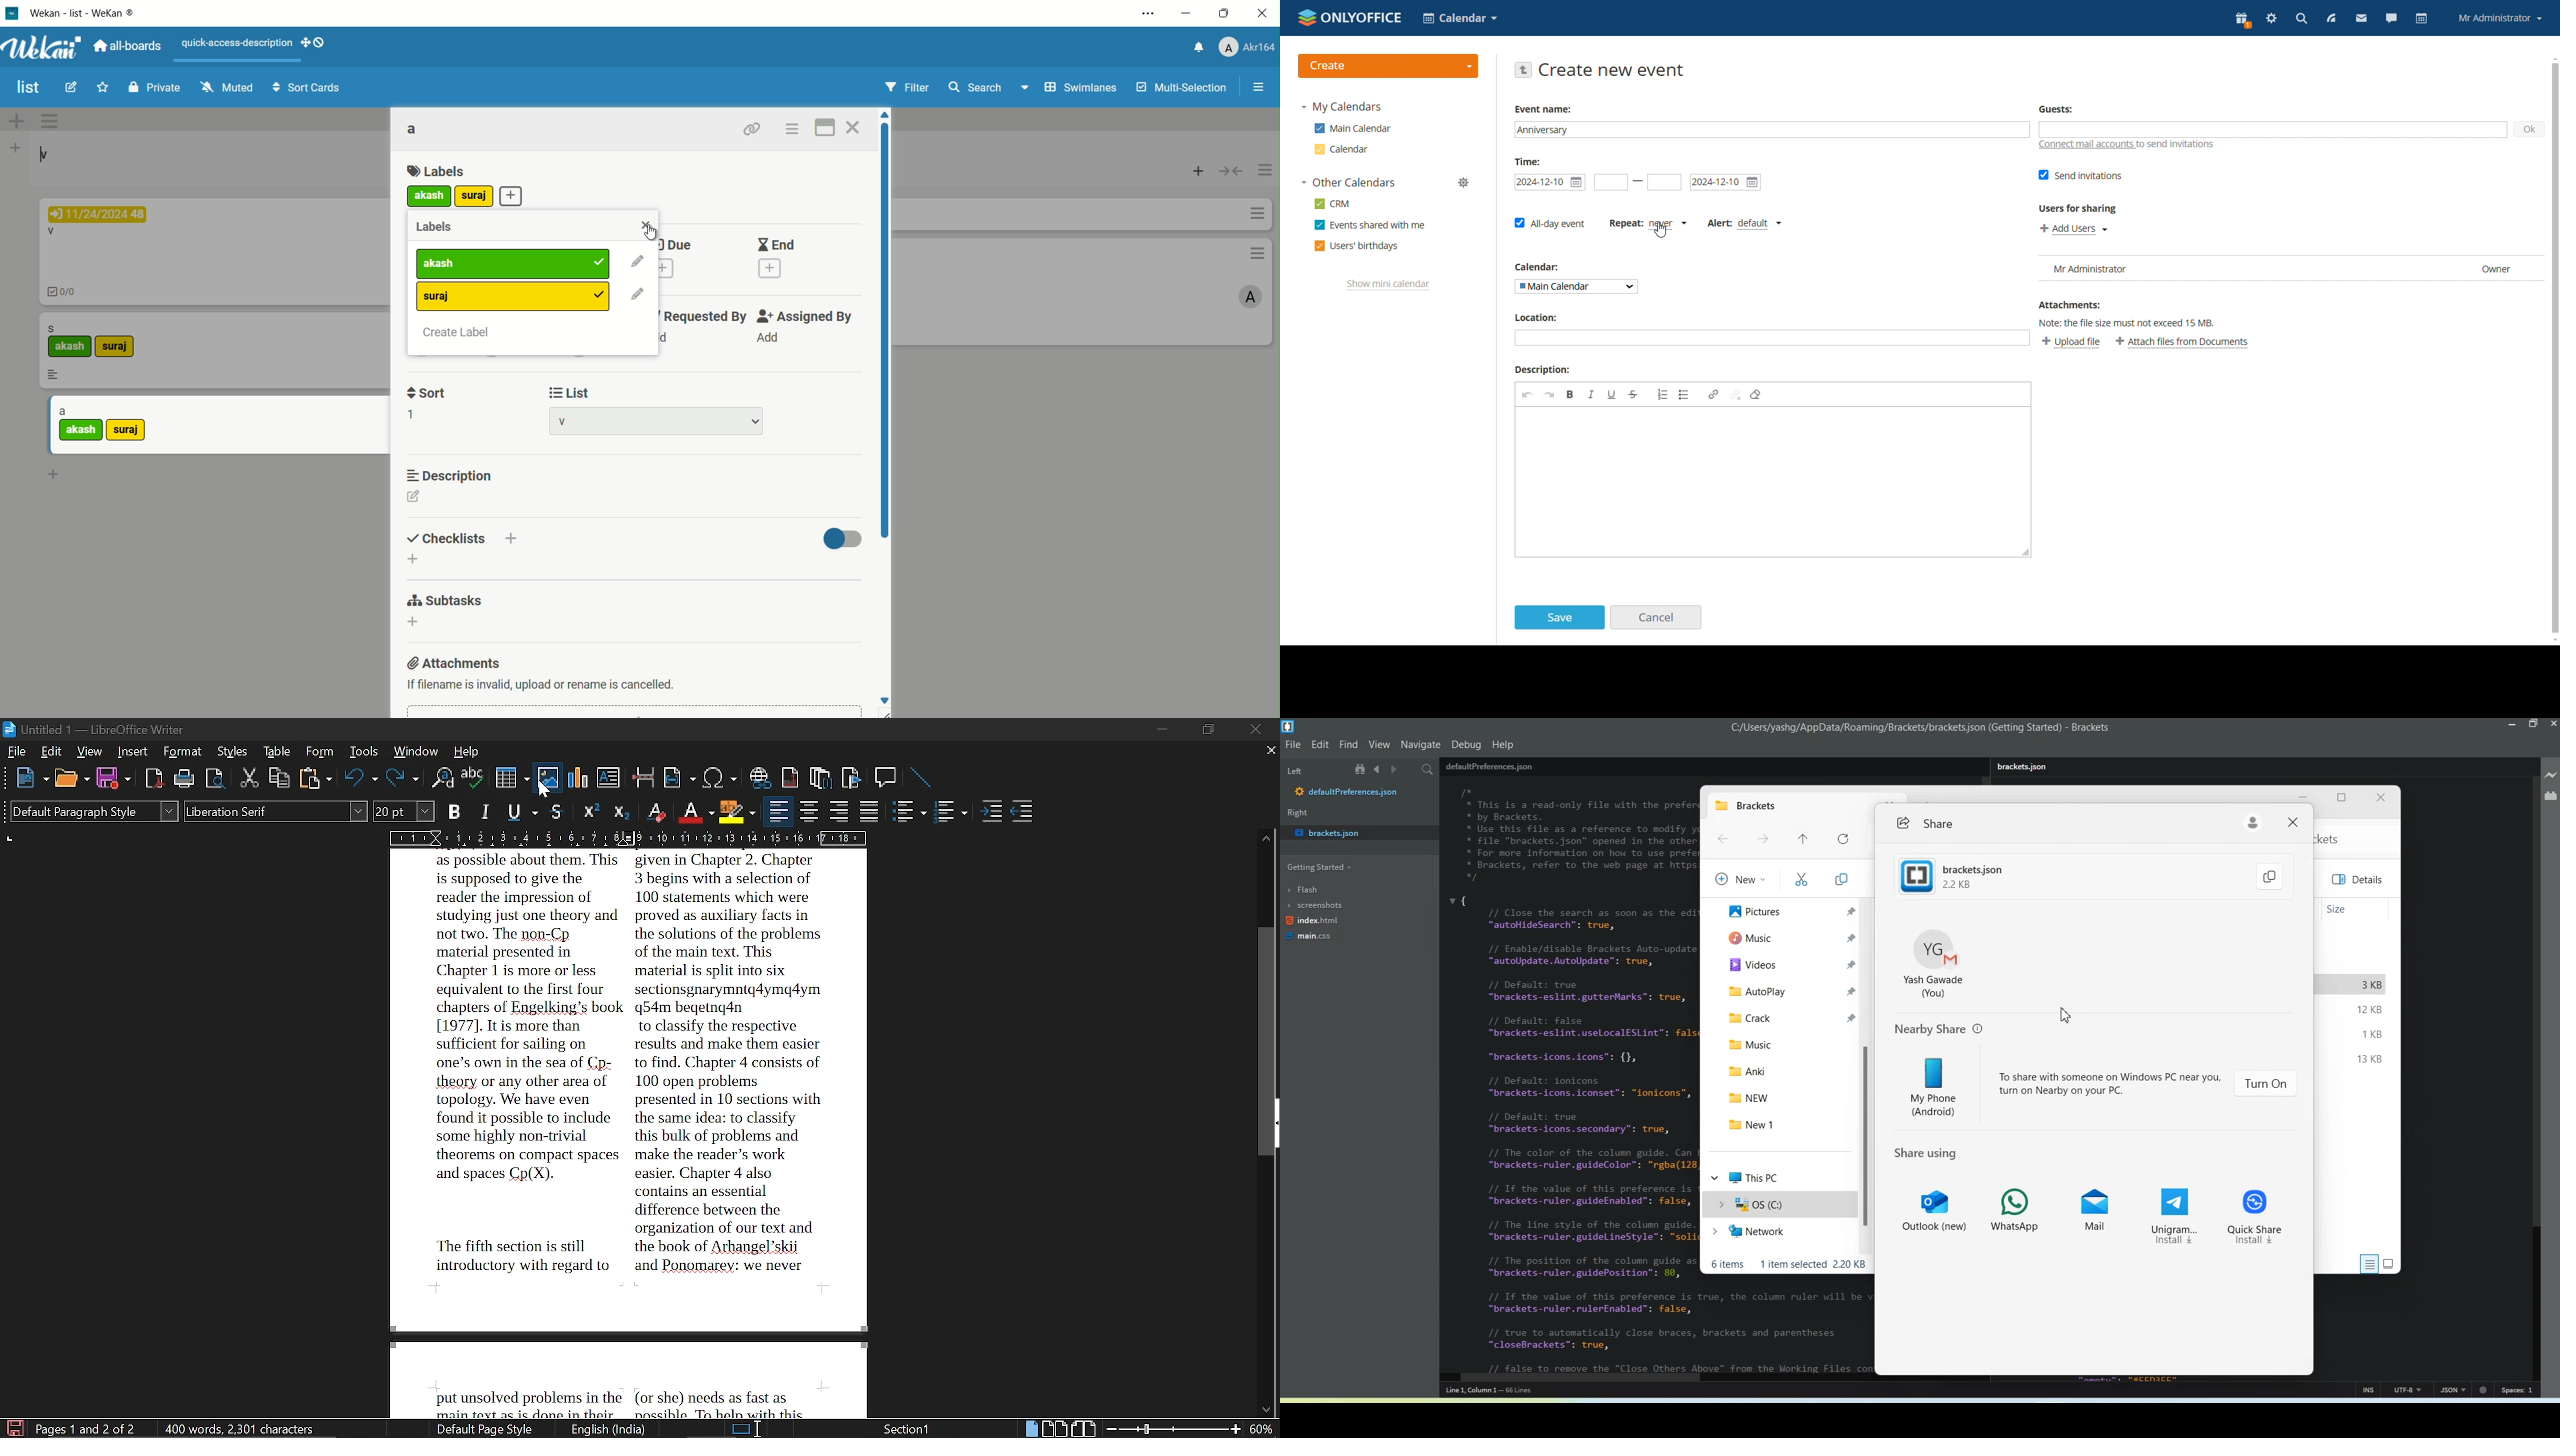 The width and height of the screenshot is (2576, 1456). What do you see at coordinates (2369, 1389) in the screenshot?
I see `INS` at bounding box center [2369, 1389].